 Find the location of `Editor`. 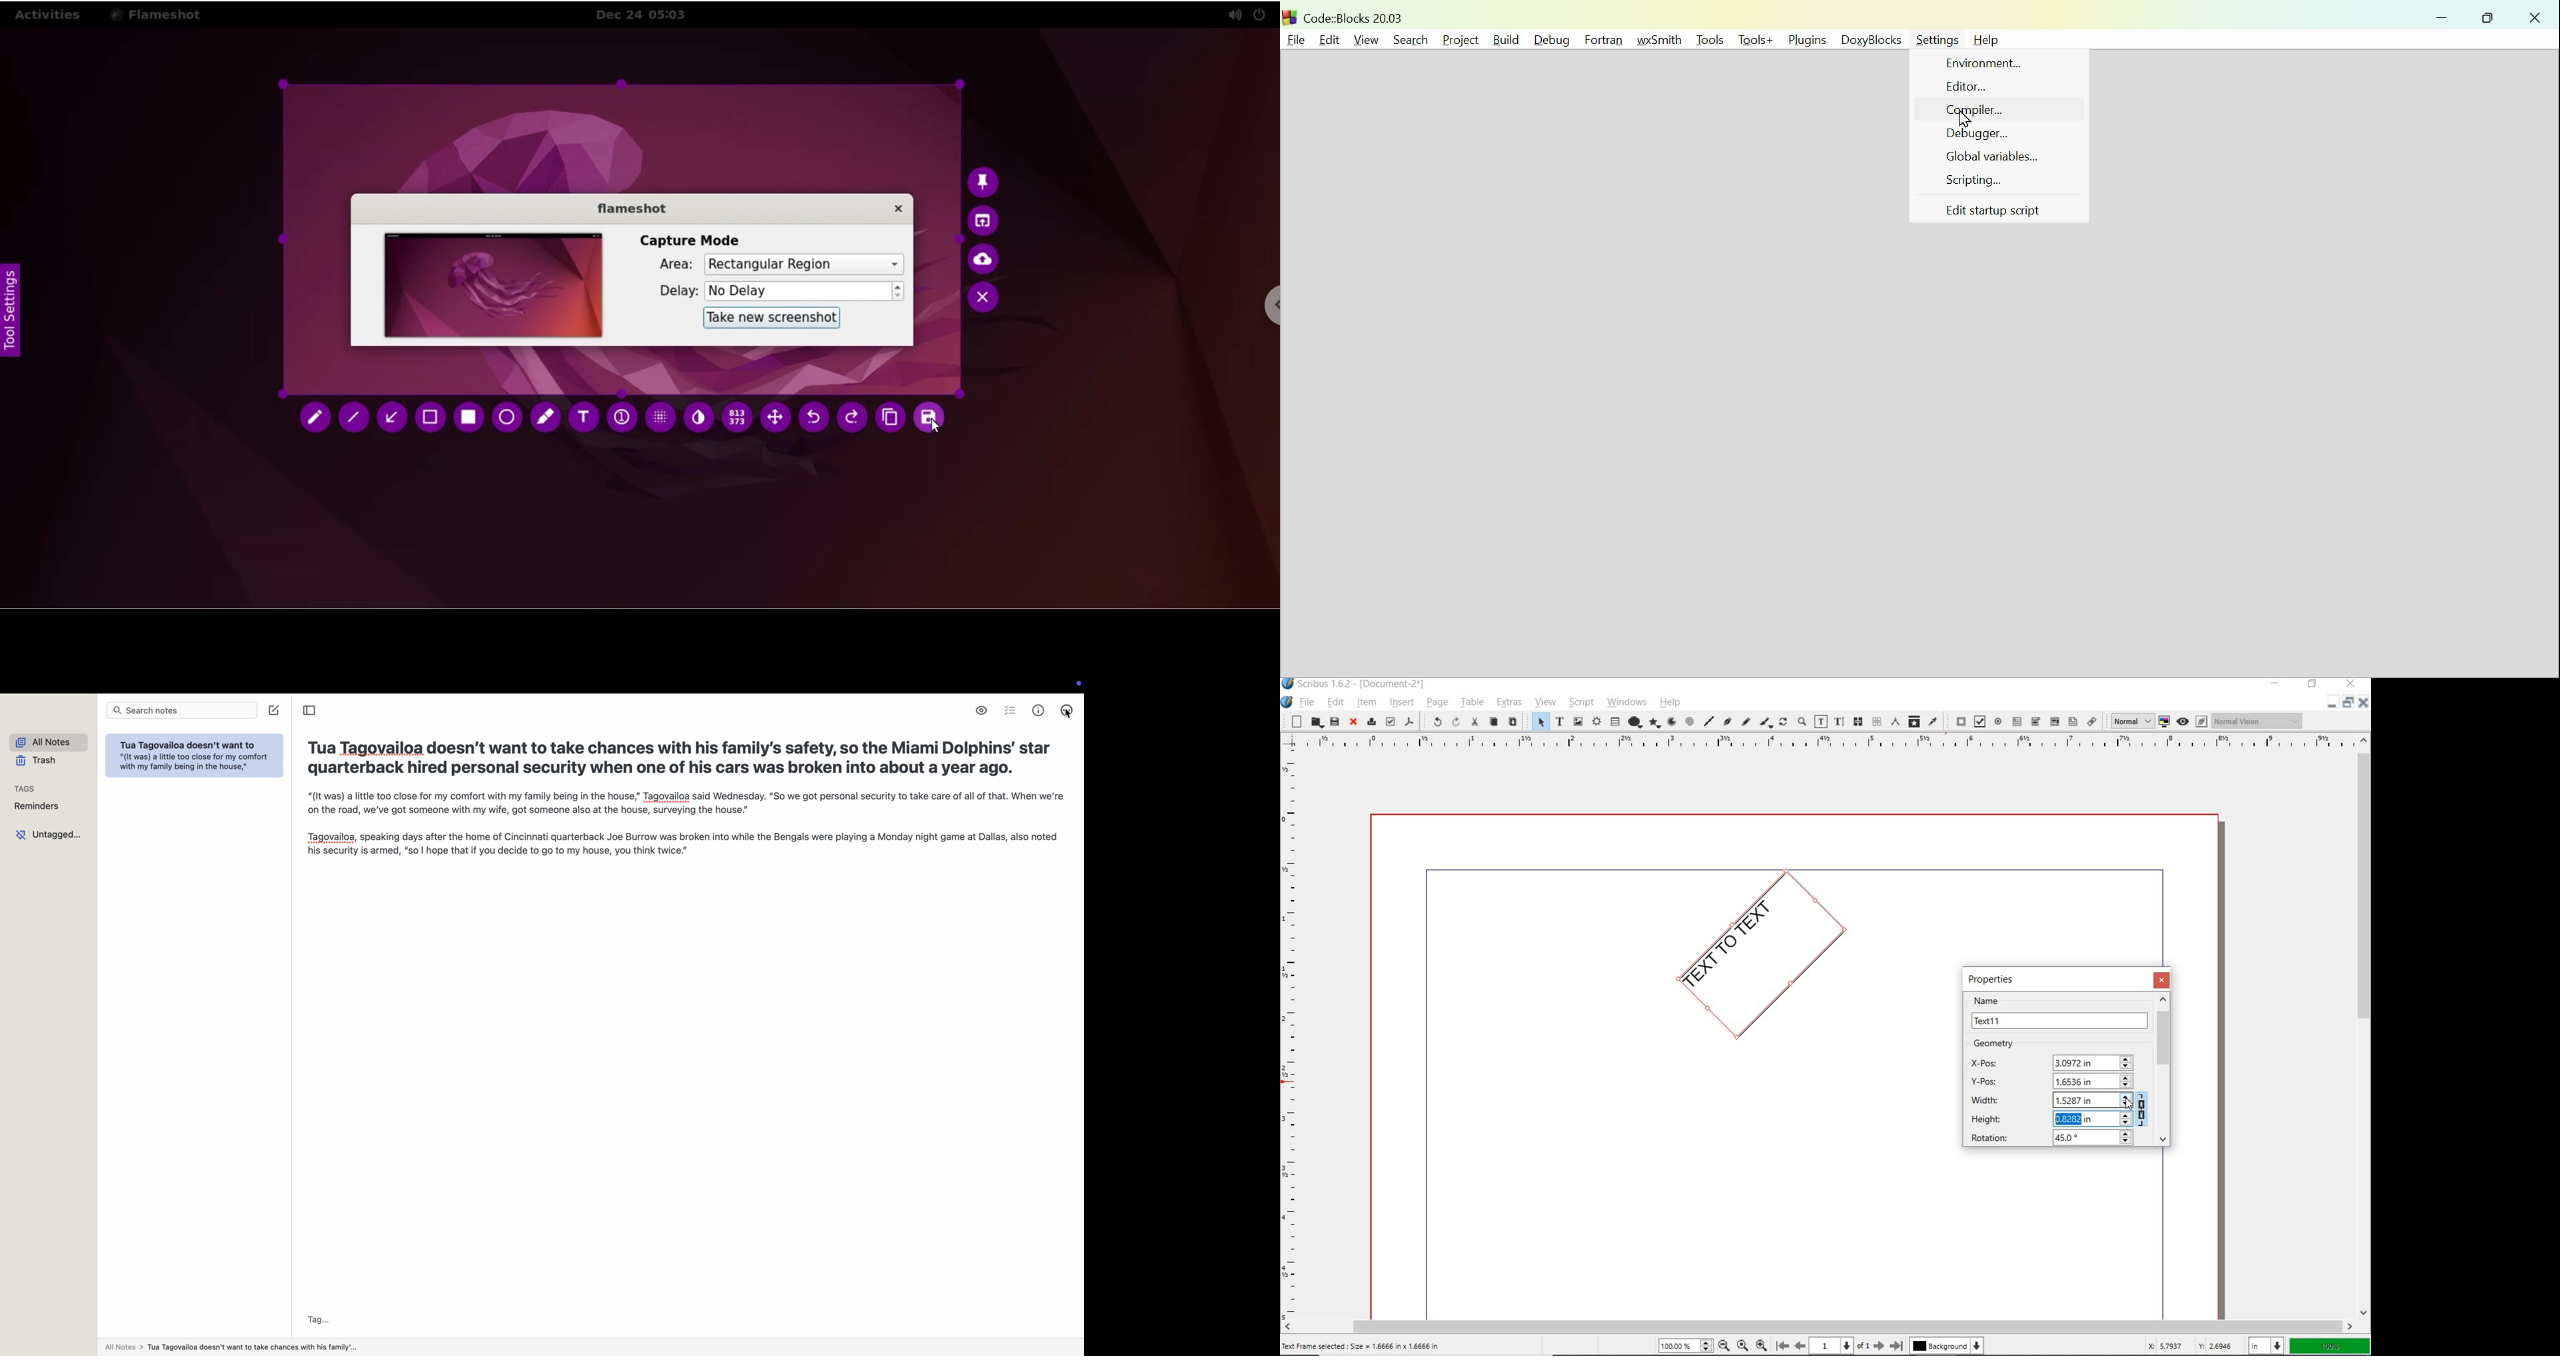

Editor is located at coordinates (1987, 87).